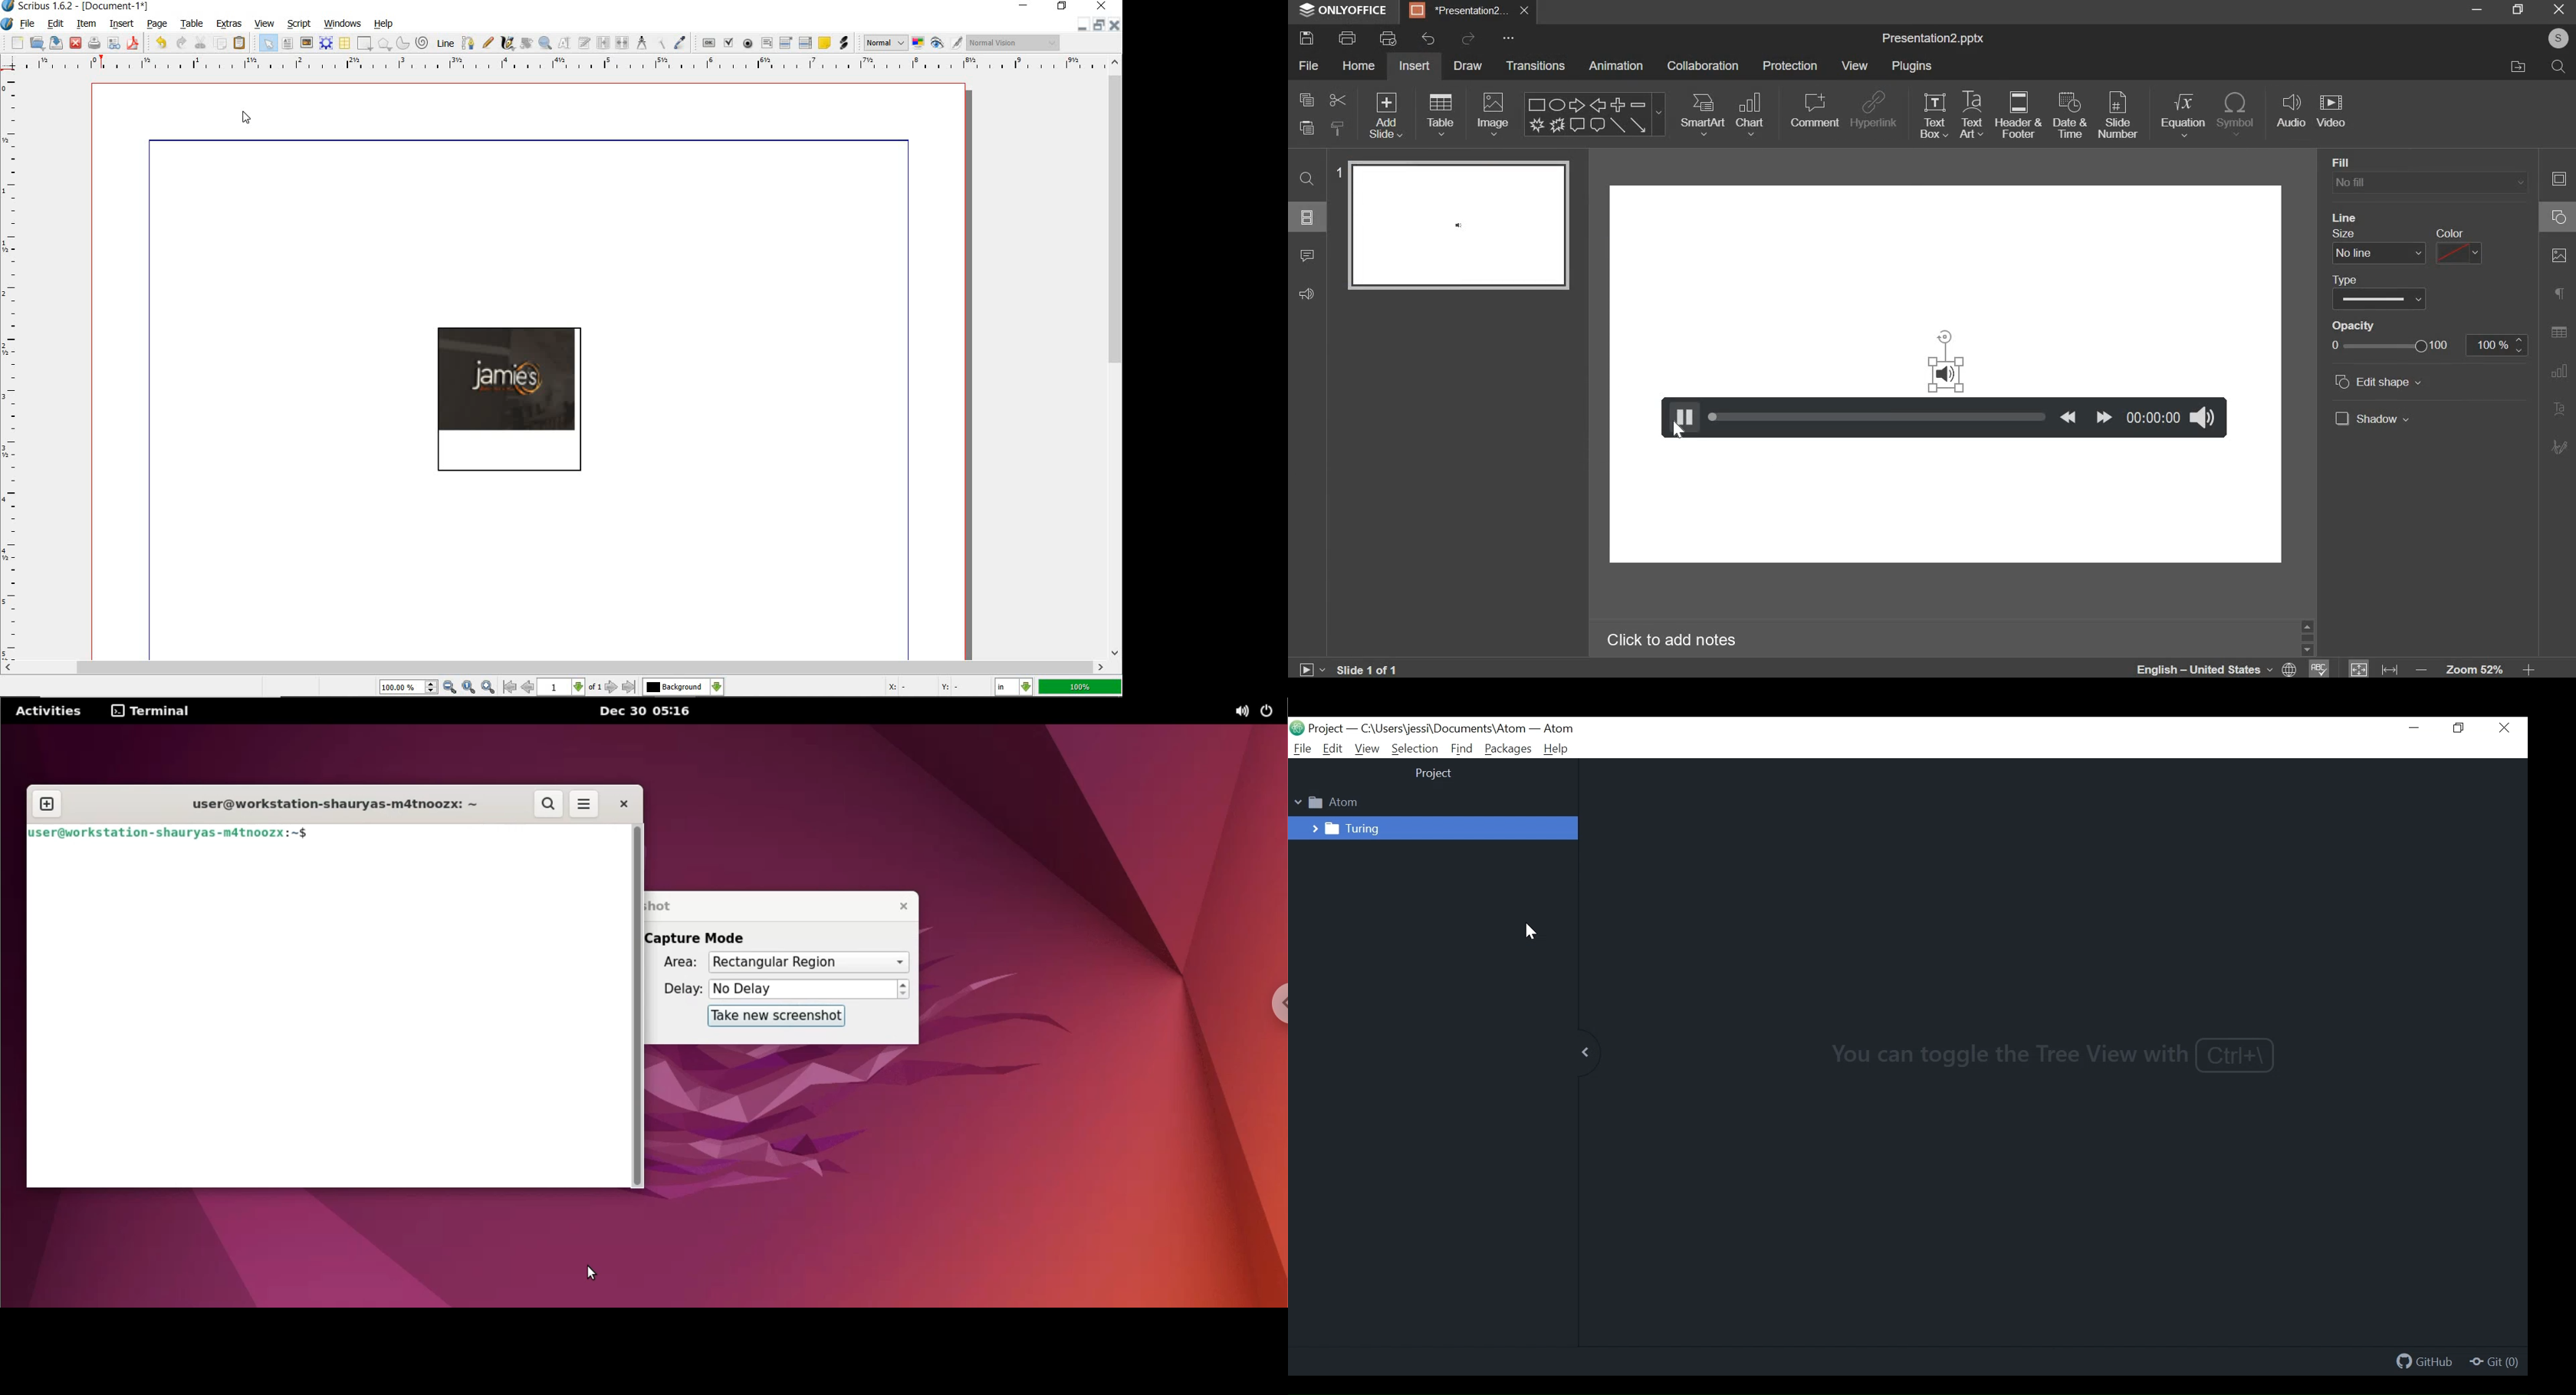 This screenshot has height=1400, width=2576. I want to click on line, so click(446, 42).